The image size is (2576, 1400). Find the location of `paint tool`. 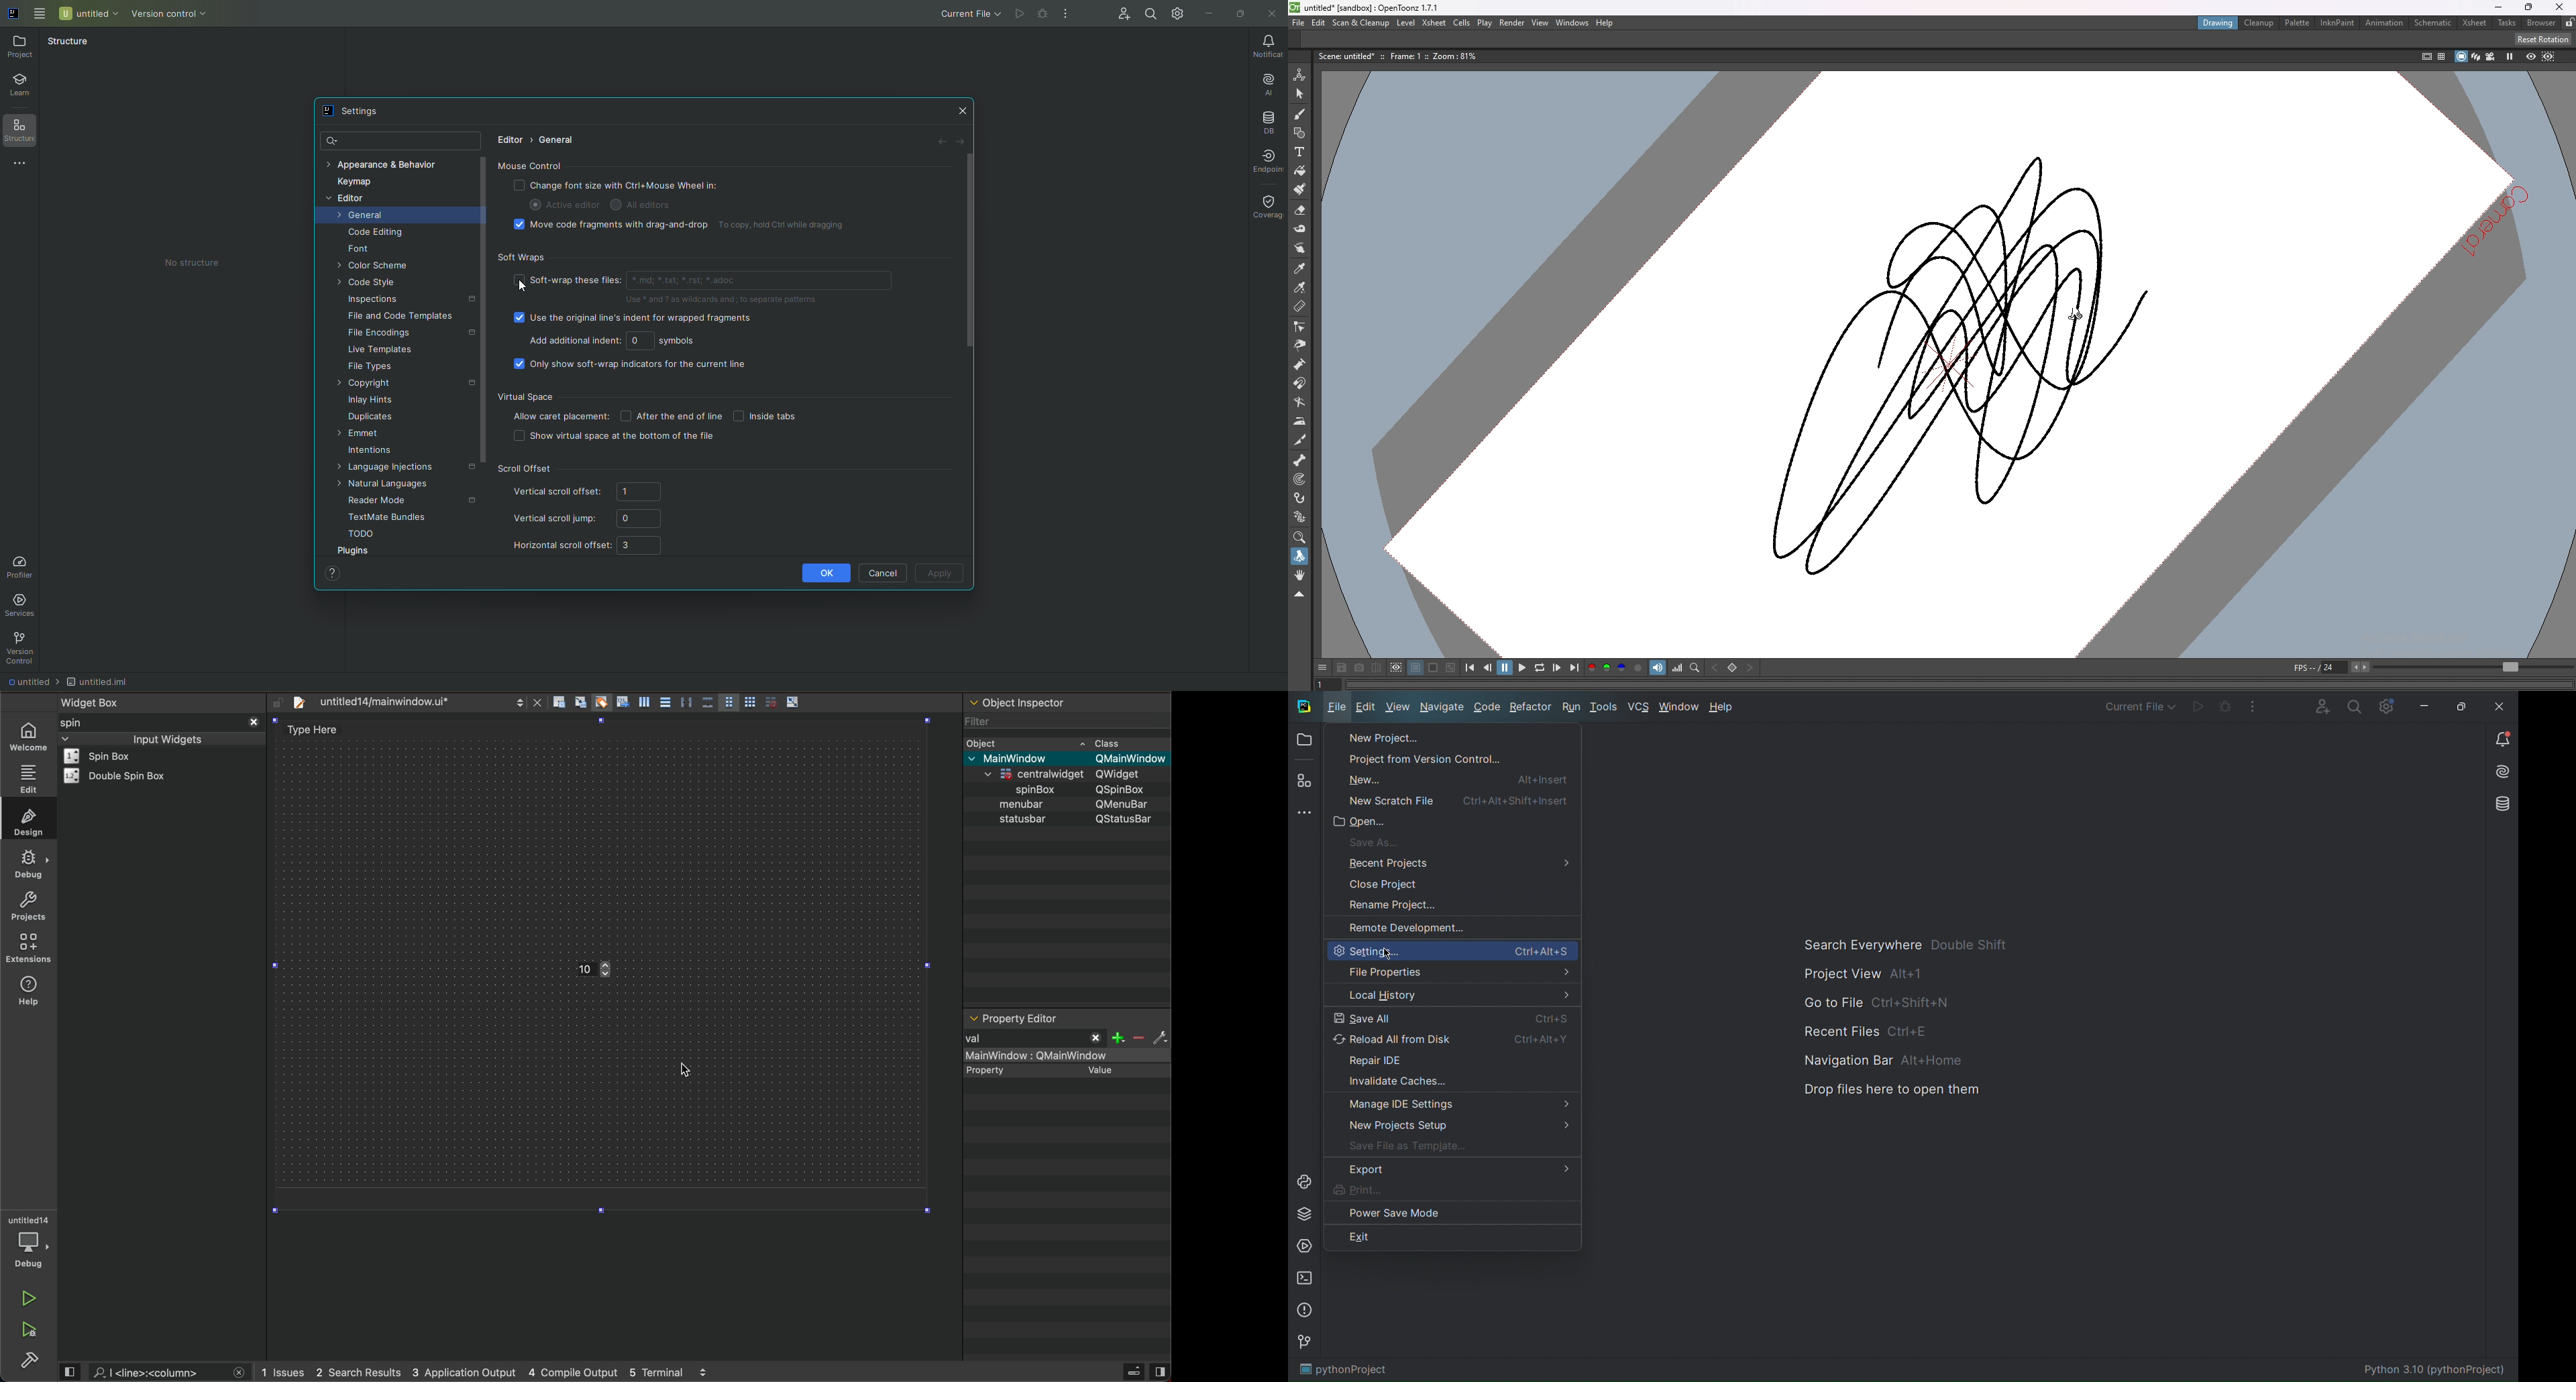

paint tool is located at coordinates (1300, 170).